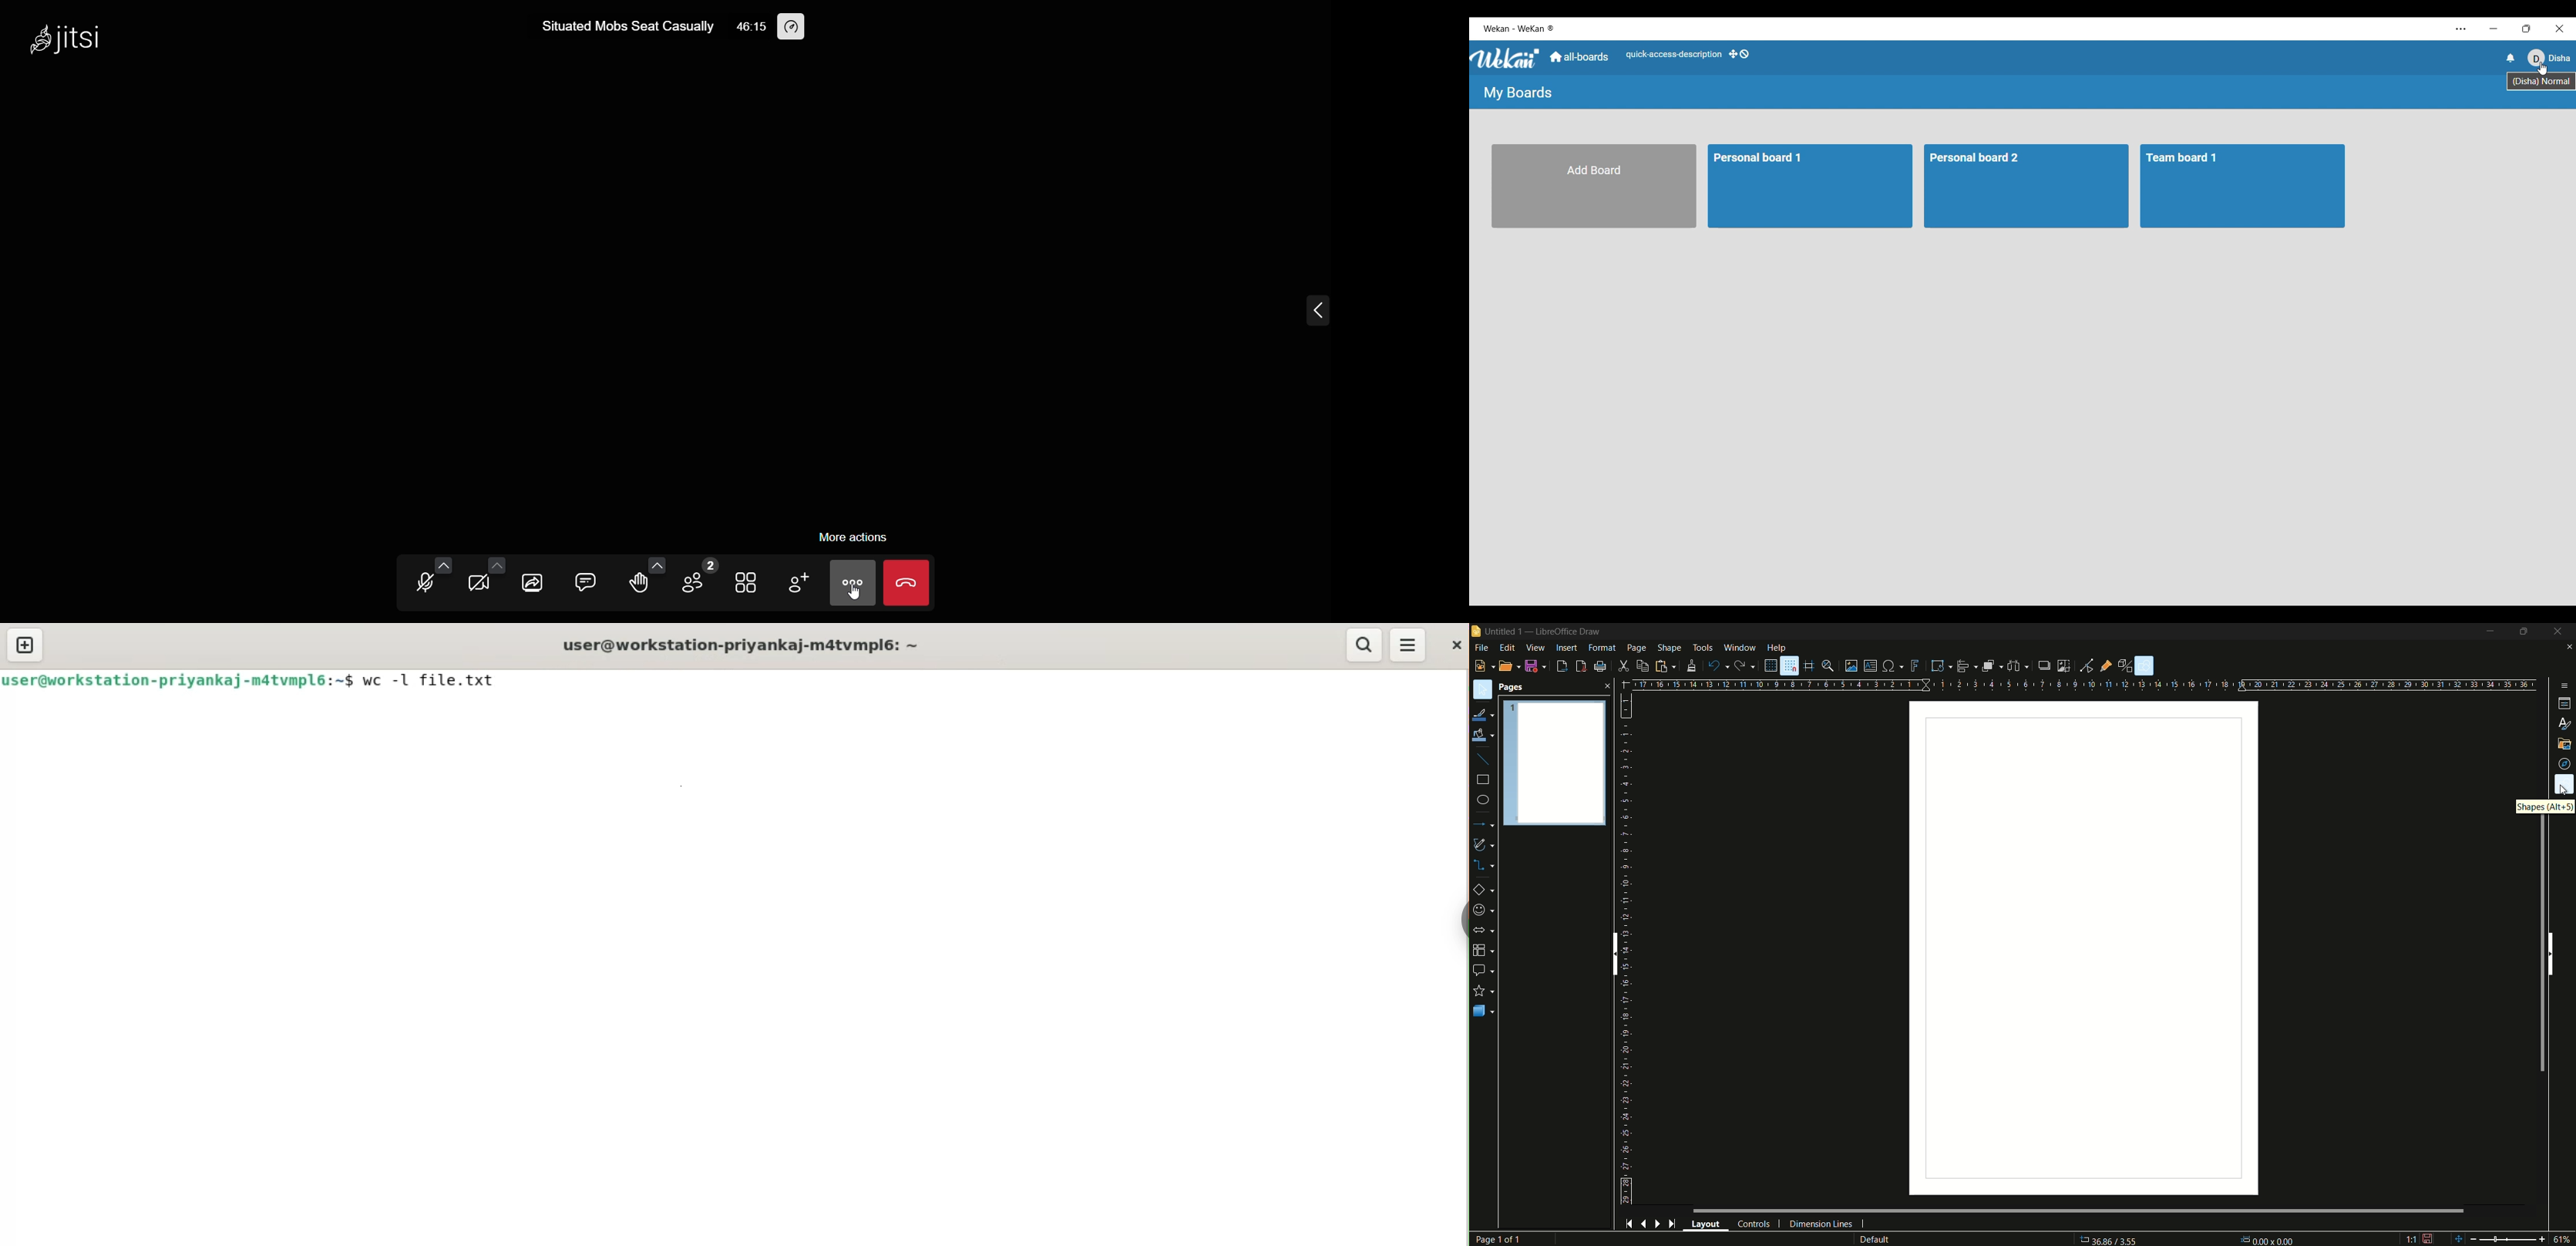 The height and width of the screenshot is (1260, 2576). What do you see at coordinates (1536, 647) in the screenshot?
I see `view menu` at bounding box center [1536, 647].